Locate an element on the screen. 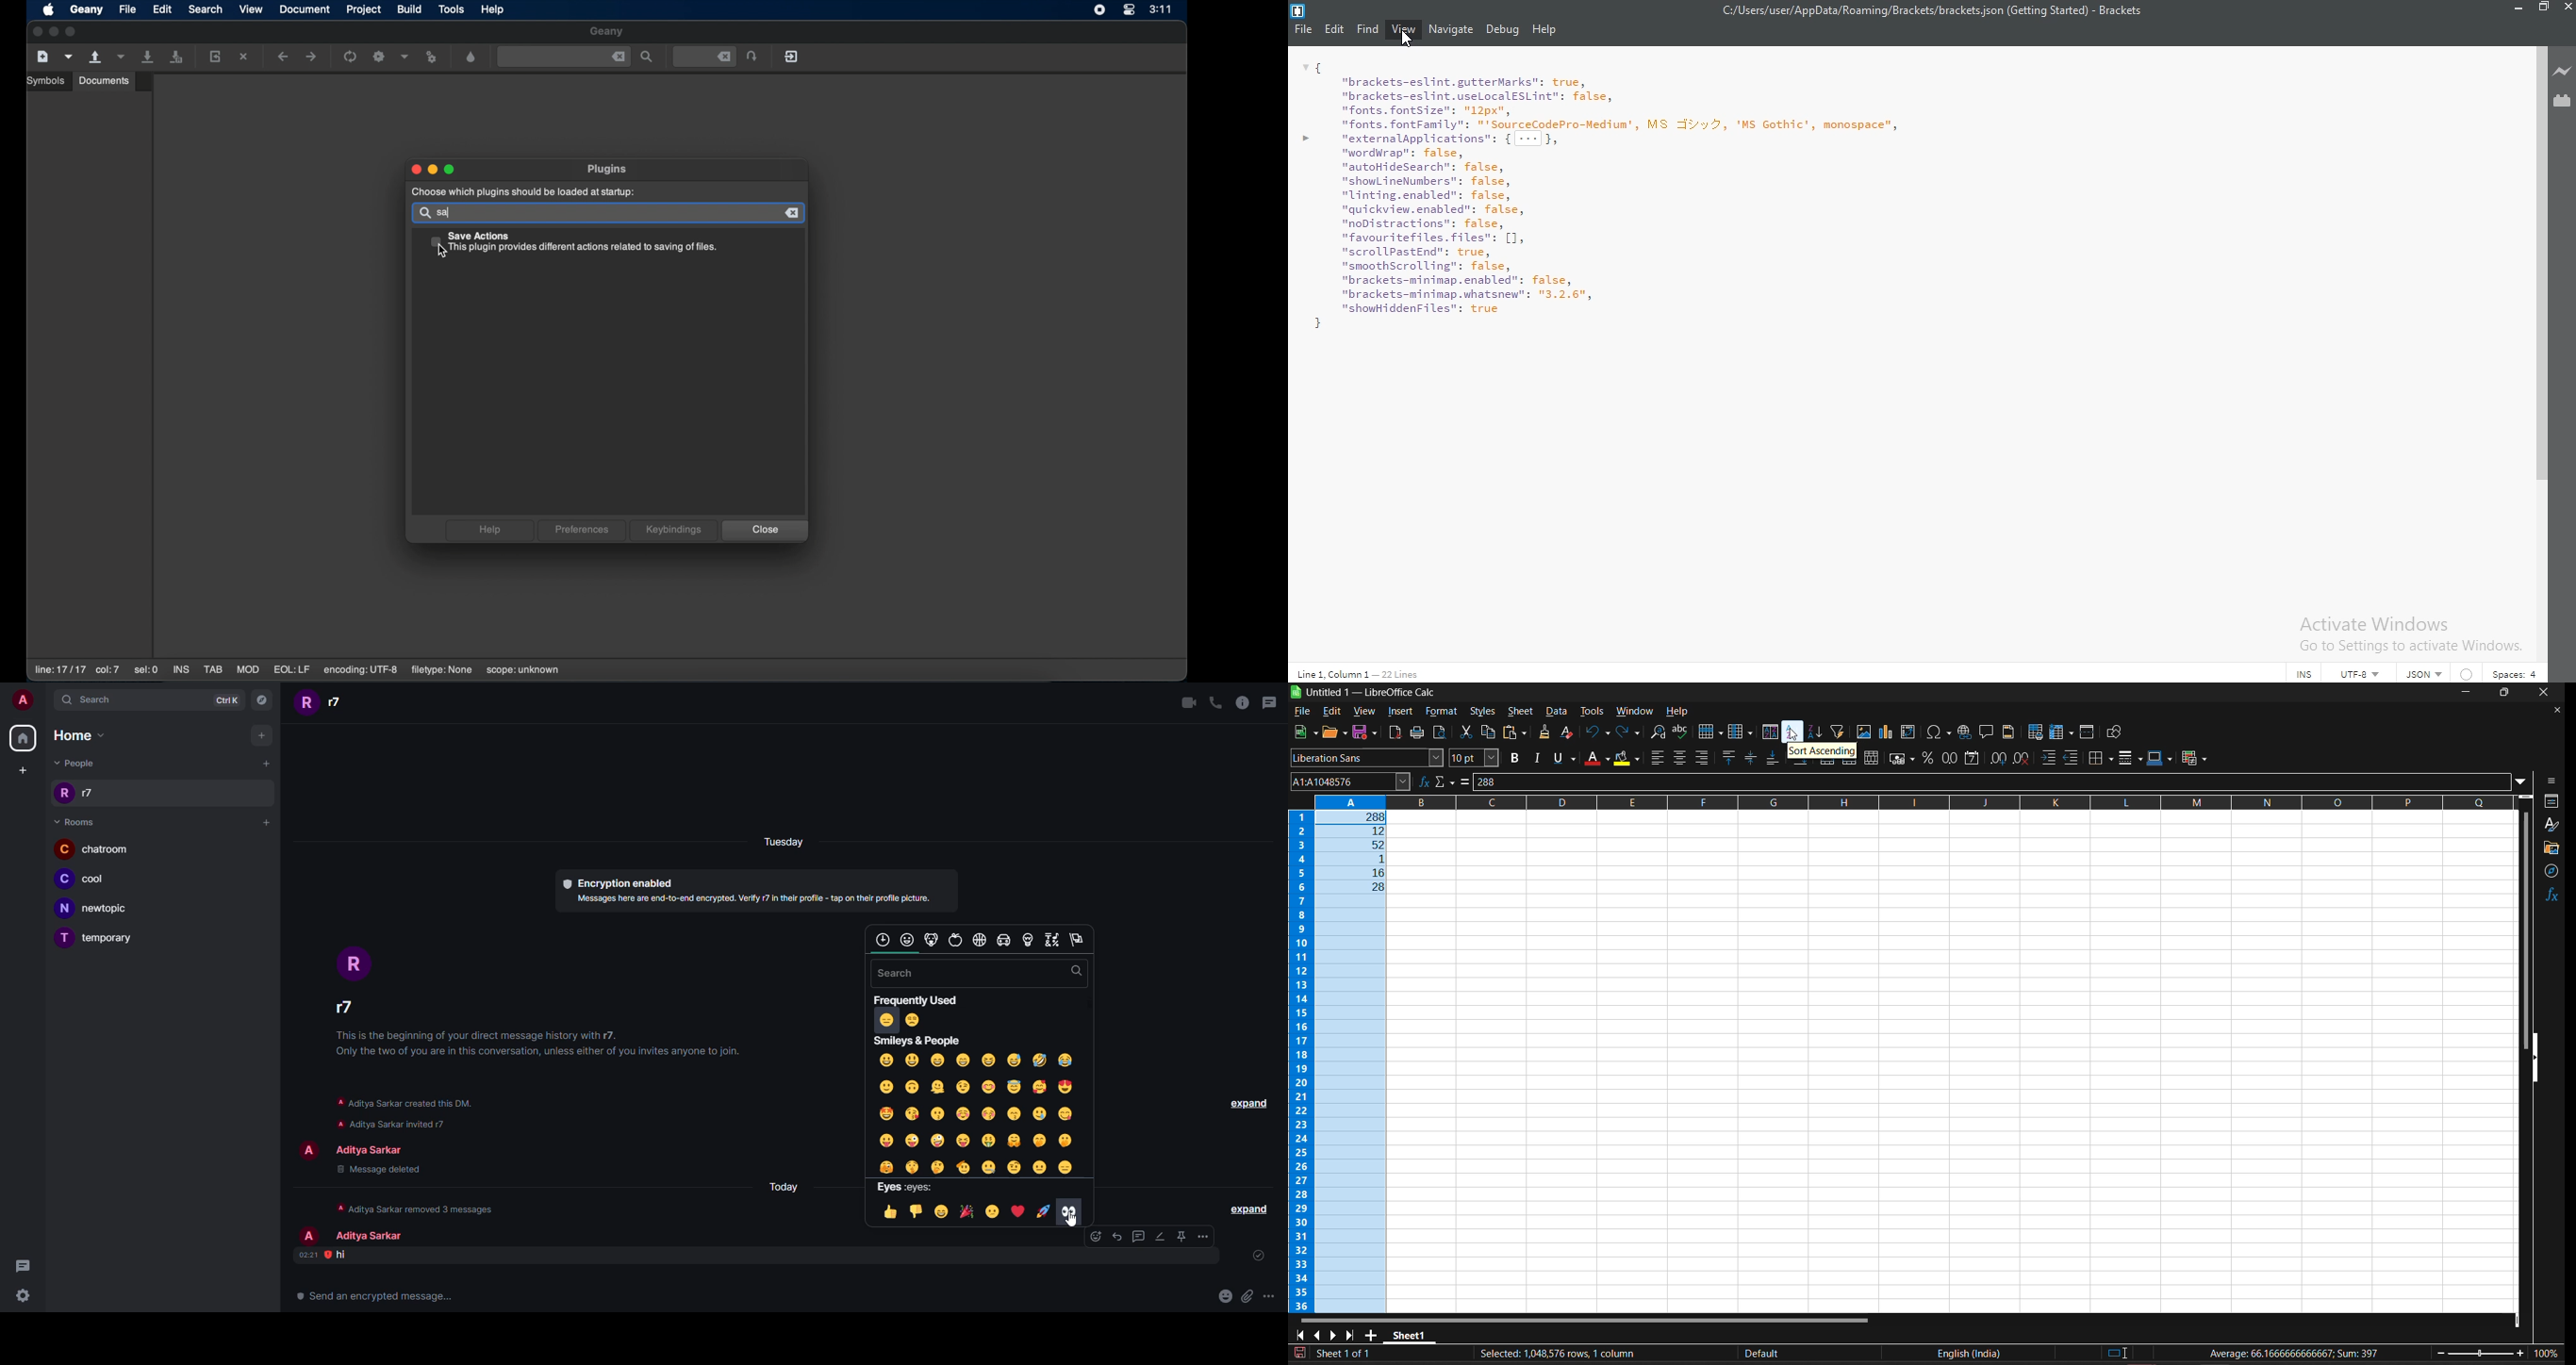 This screenshot has width=2576, height=1372. Restore is located at coordinates (2545, 9).